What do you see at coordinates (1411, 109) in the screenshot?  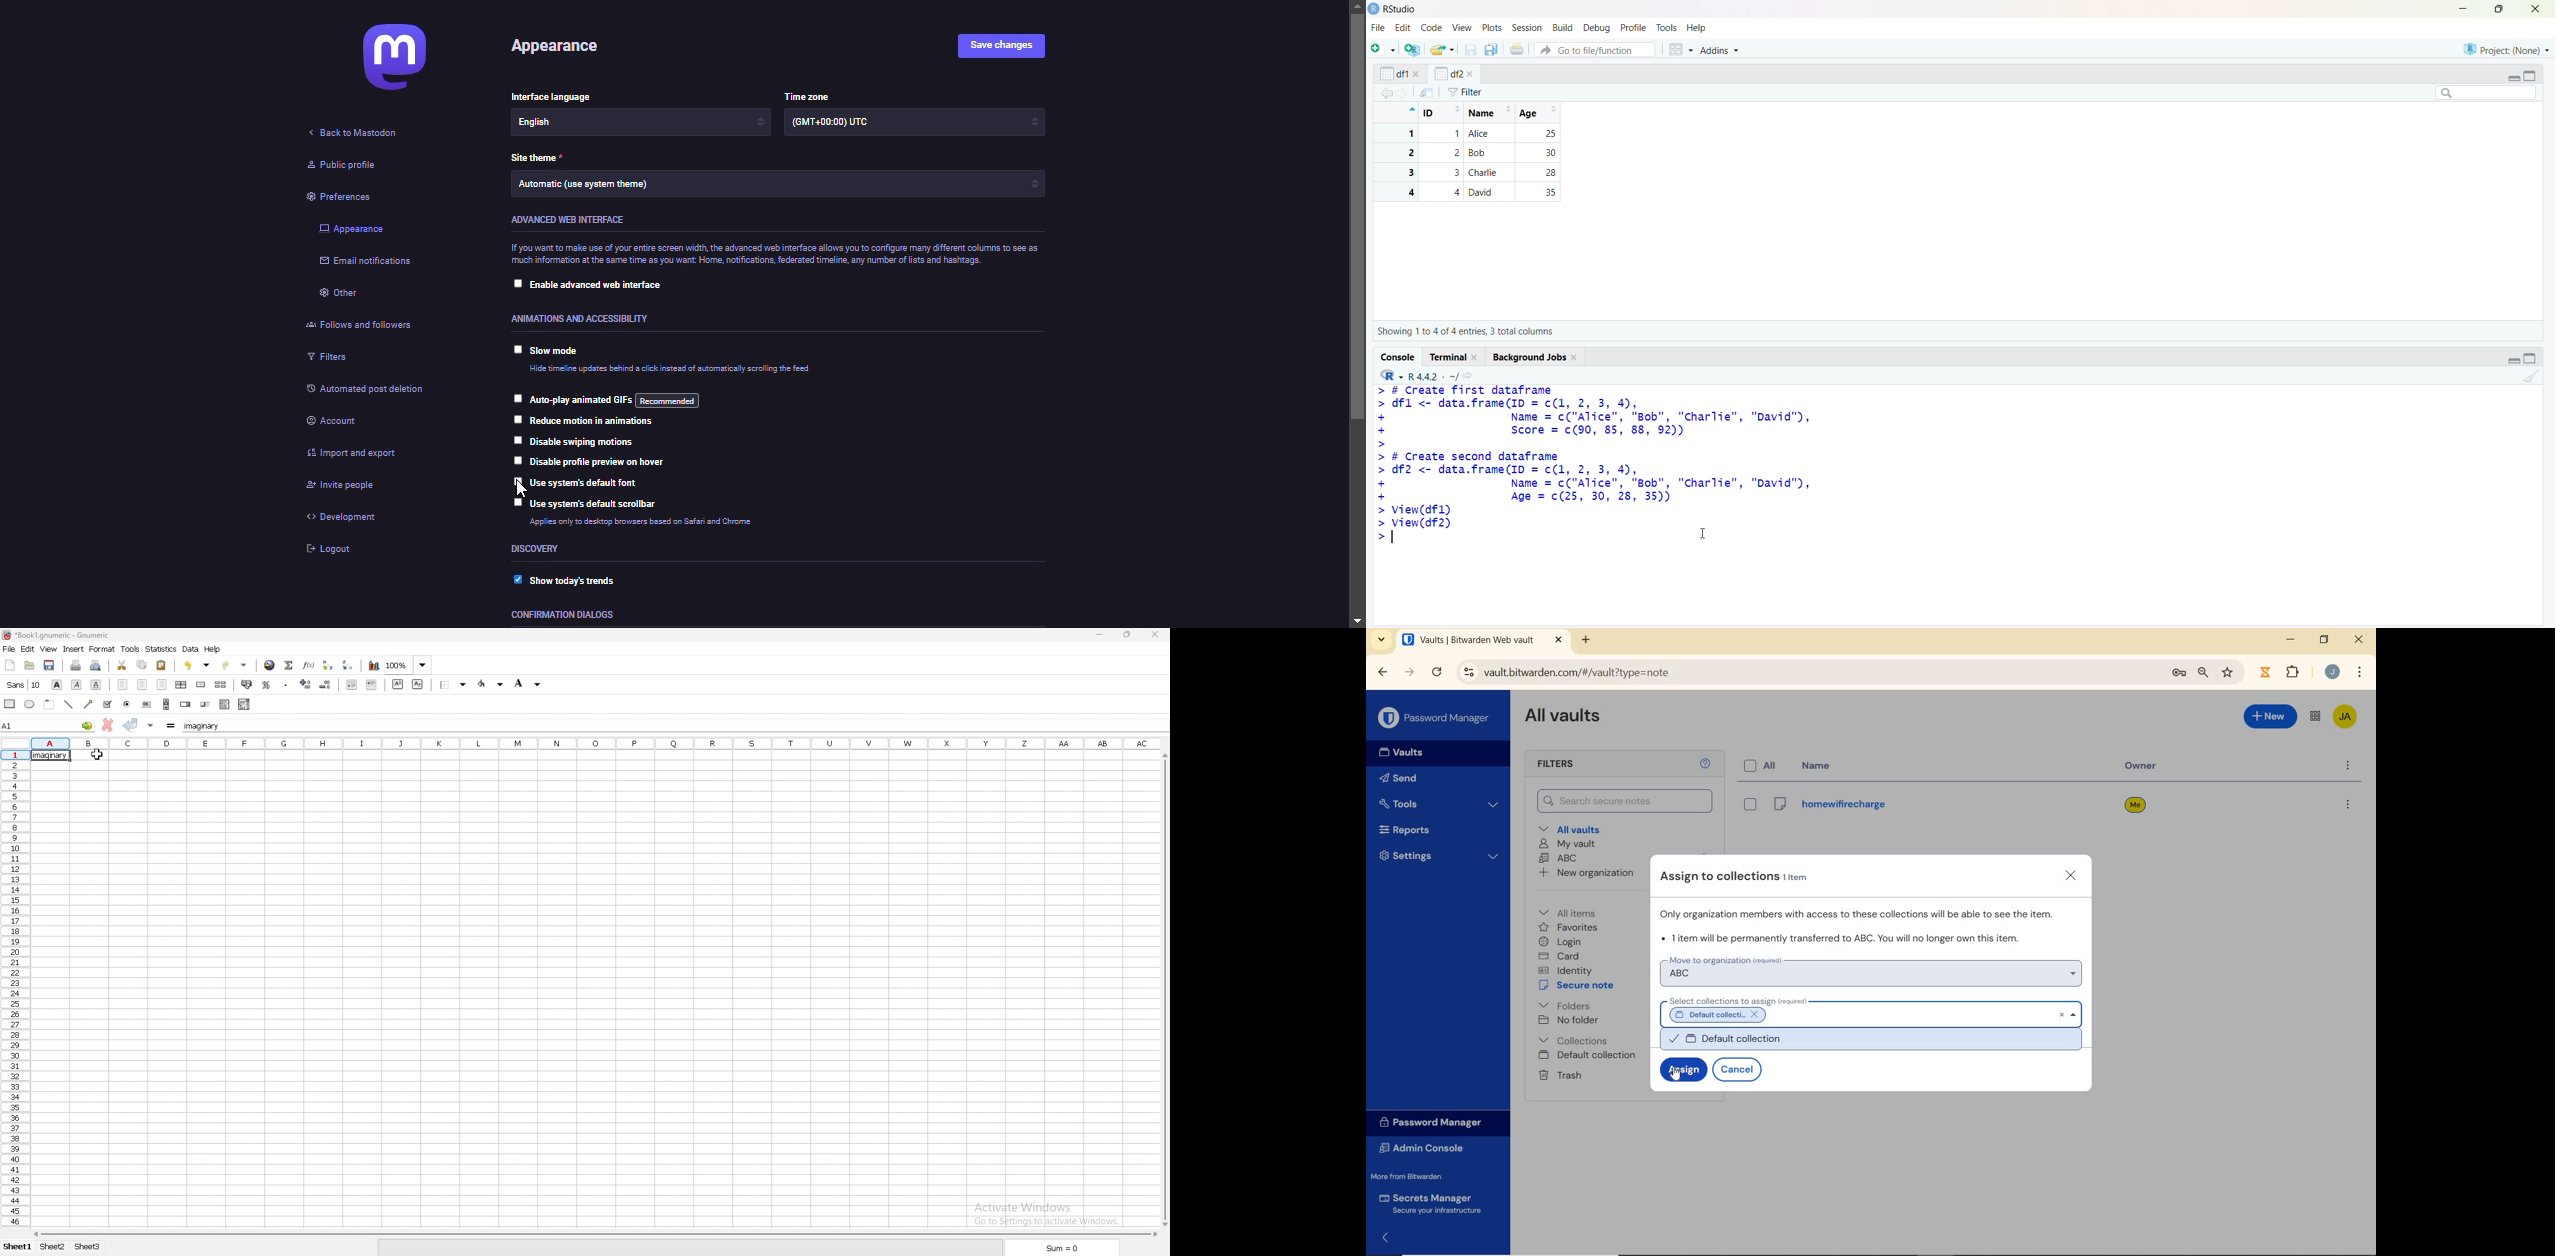 I see `icon` at bounding box center [1411, 109].